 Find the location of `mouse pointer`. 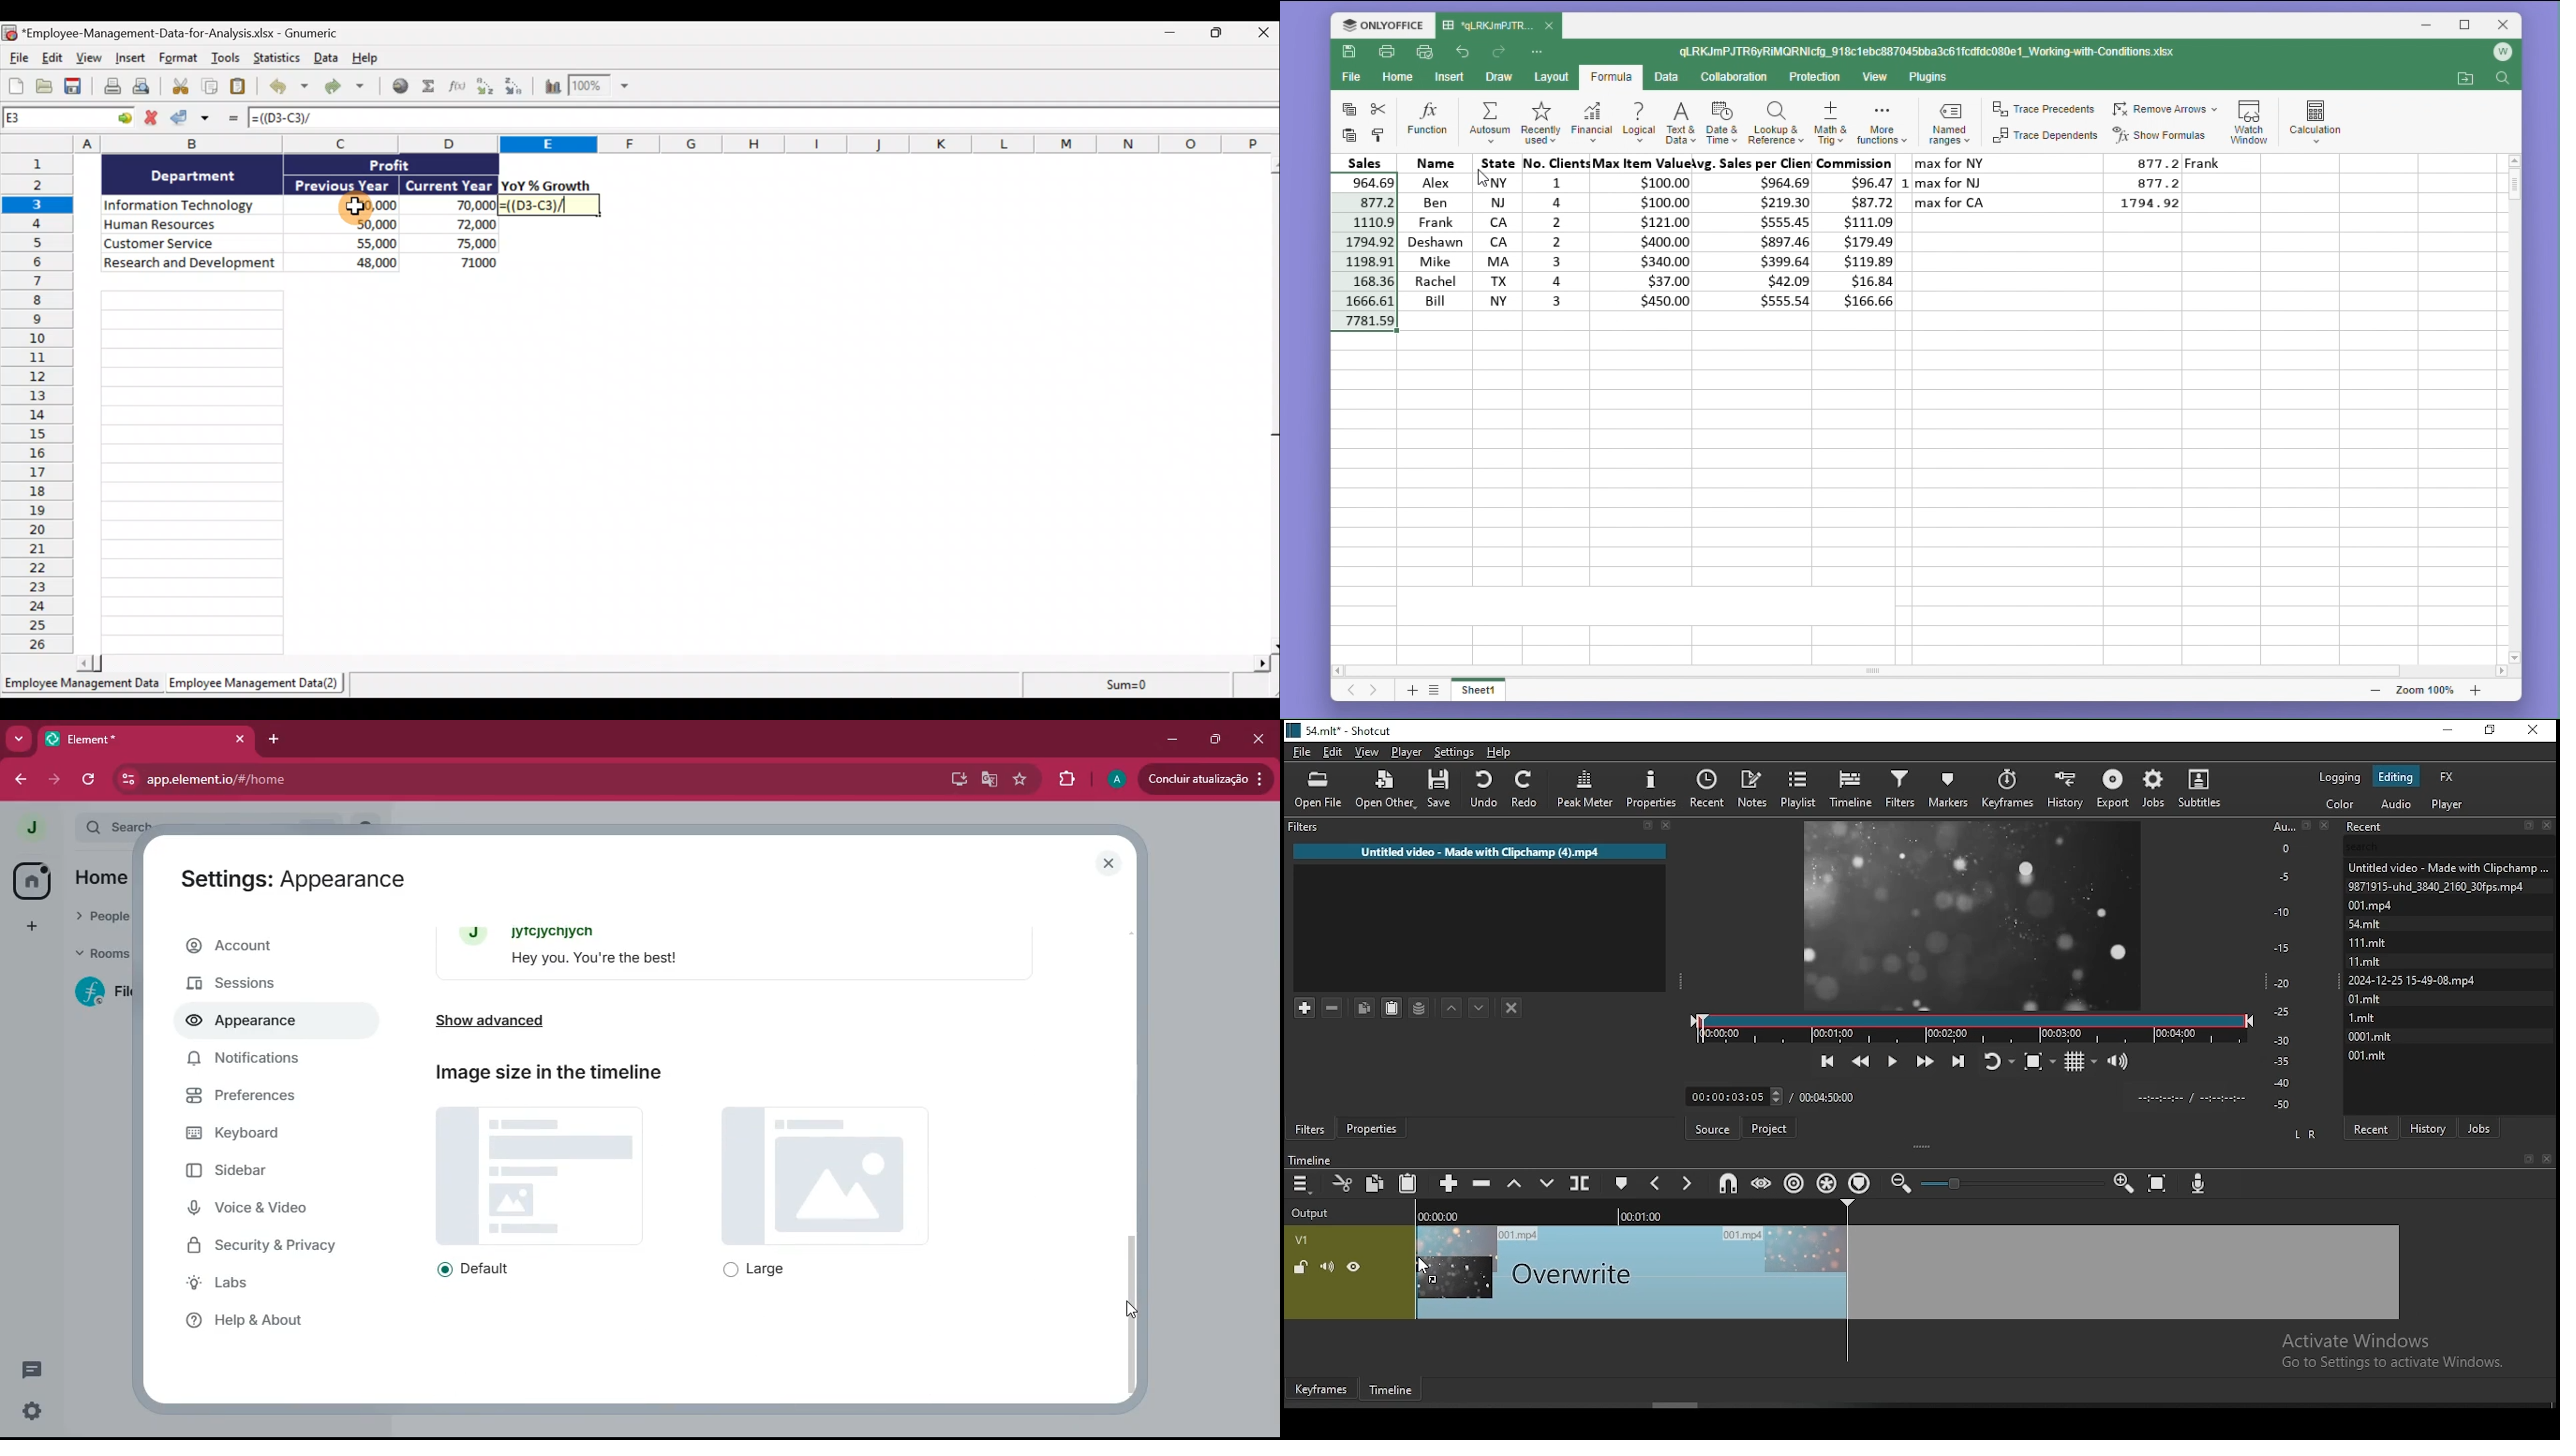

mouse pointer is located at coordinates (1426, 1265).